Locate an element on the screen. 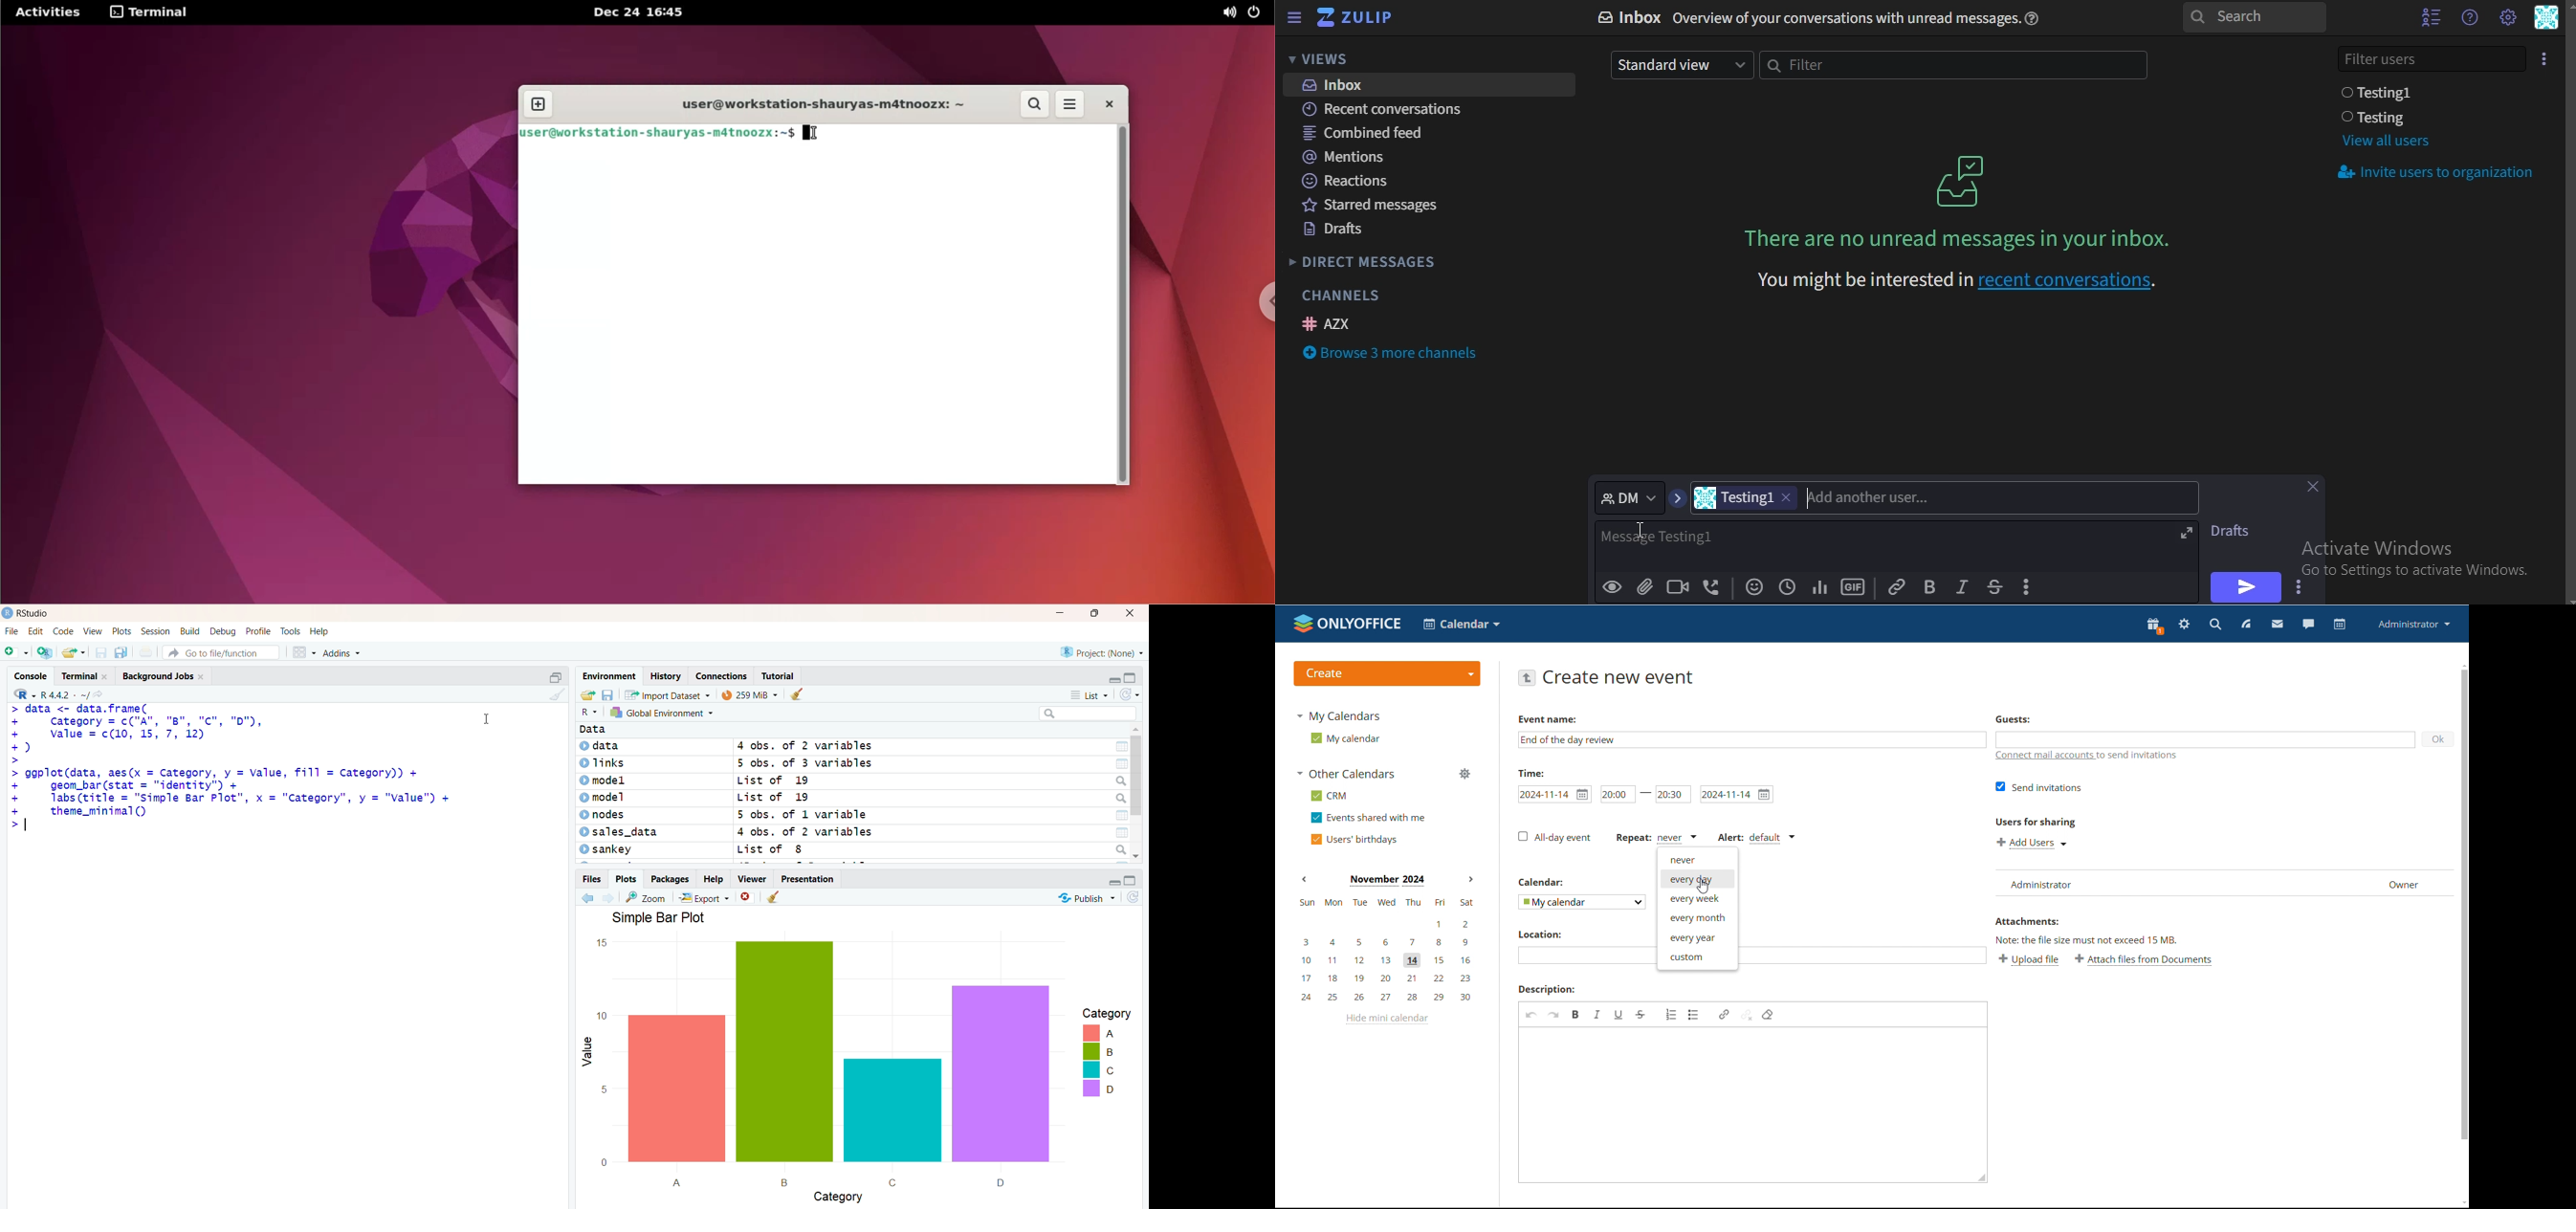 The height and width of the screenshot is (1232, 2576). maximize is located at coordinates (1099, 613).